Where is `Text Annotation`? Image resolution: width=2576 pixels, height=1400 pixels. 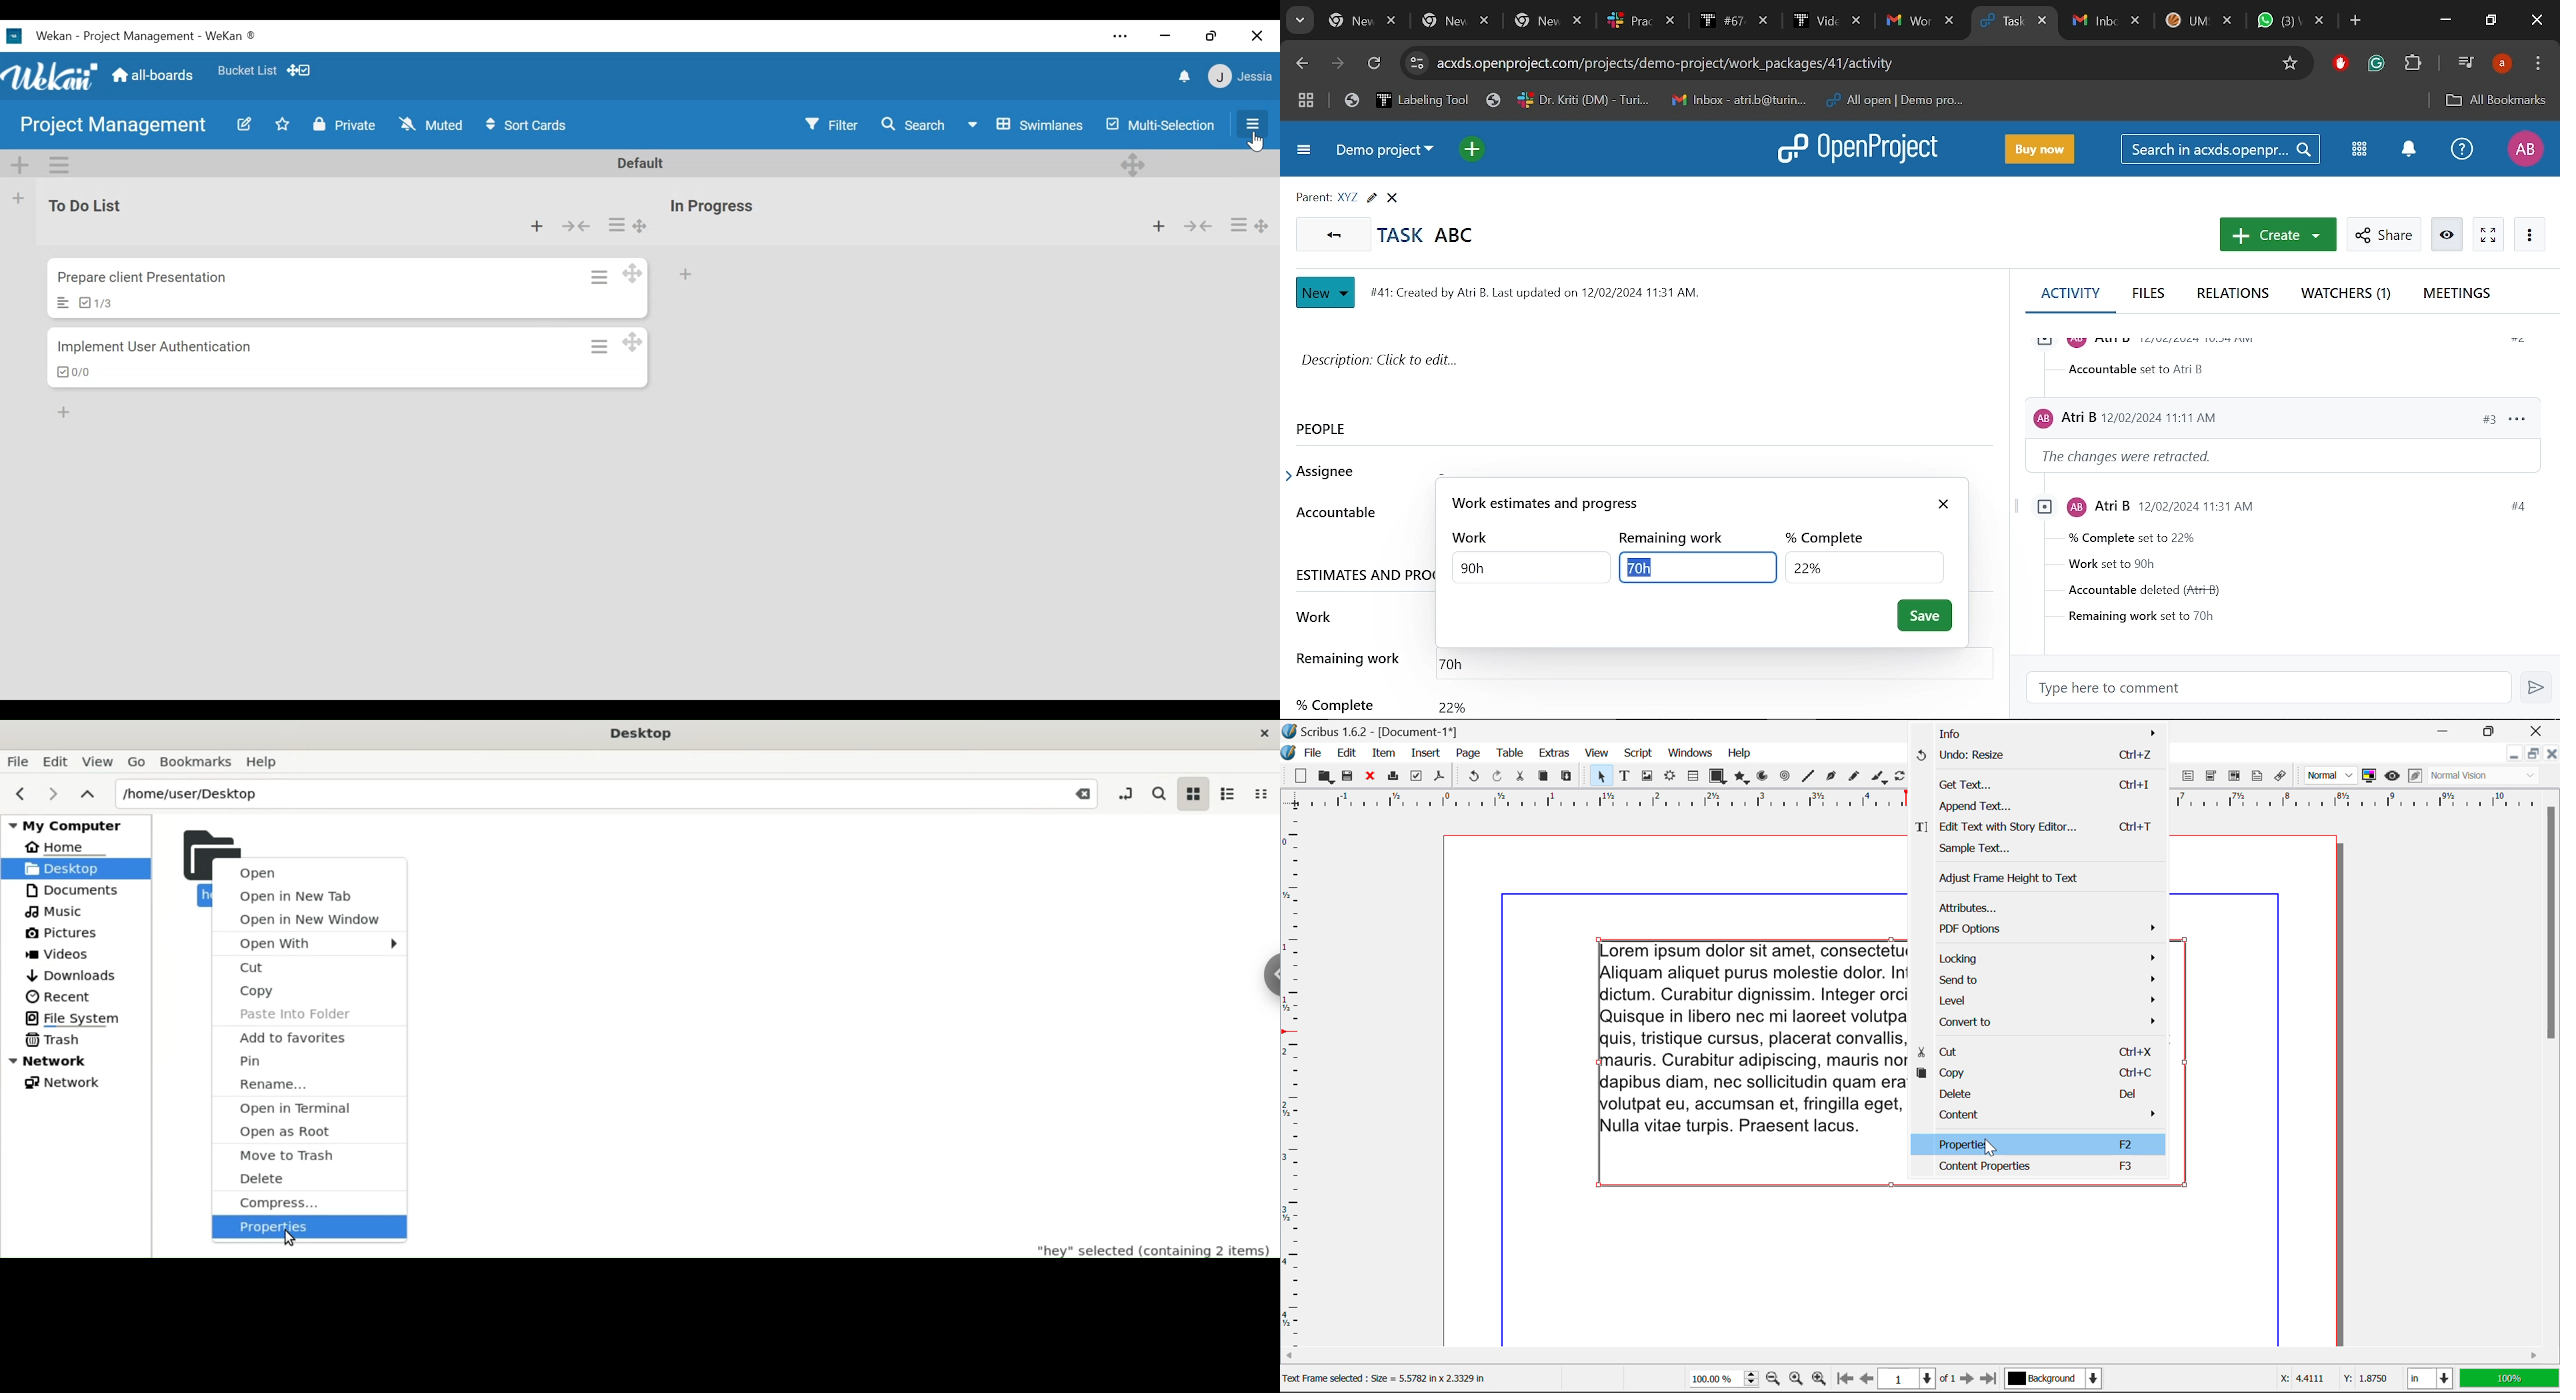 Text Annotation is located at coordinates (2259, 777).